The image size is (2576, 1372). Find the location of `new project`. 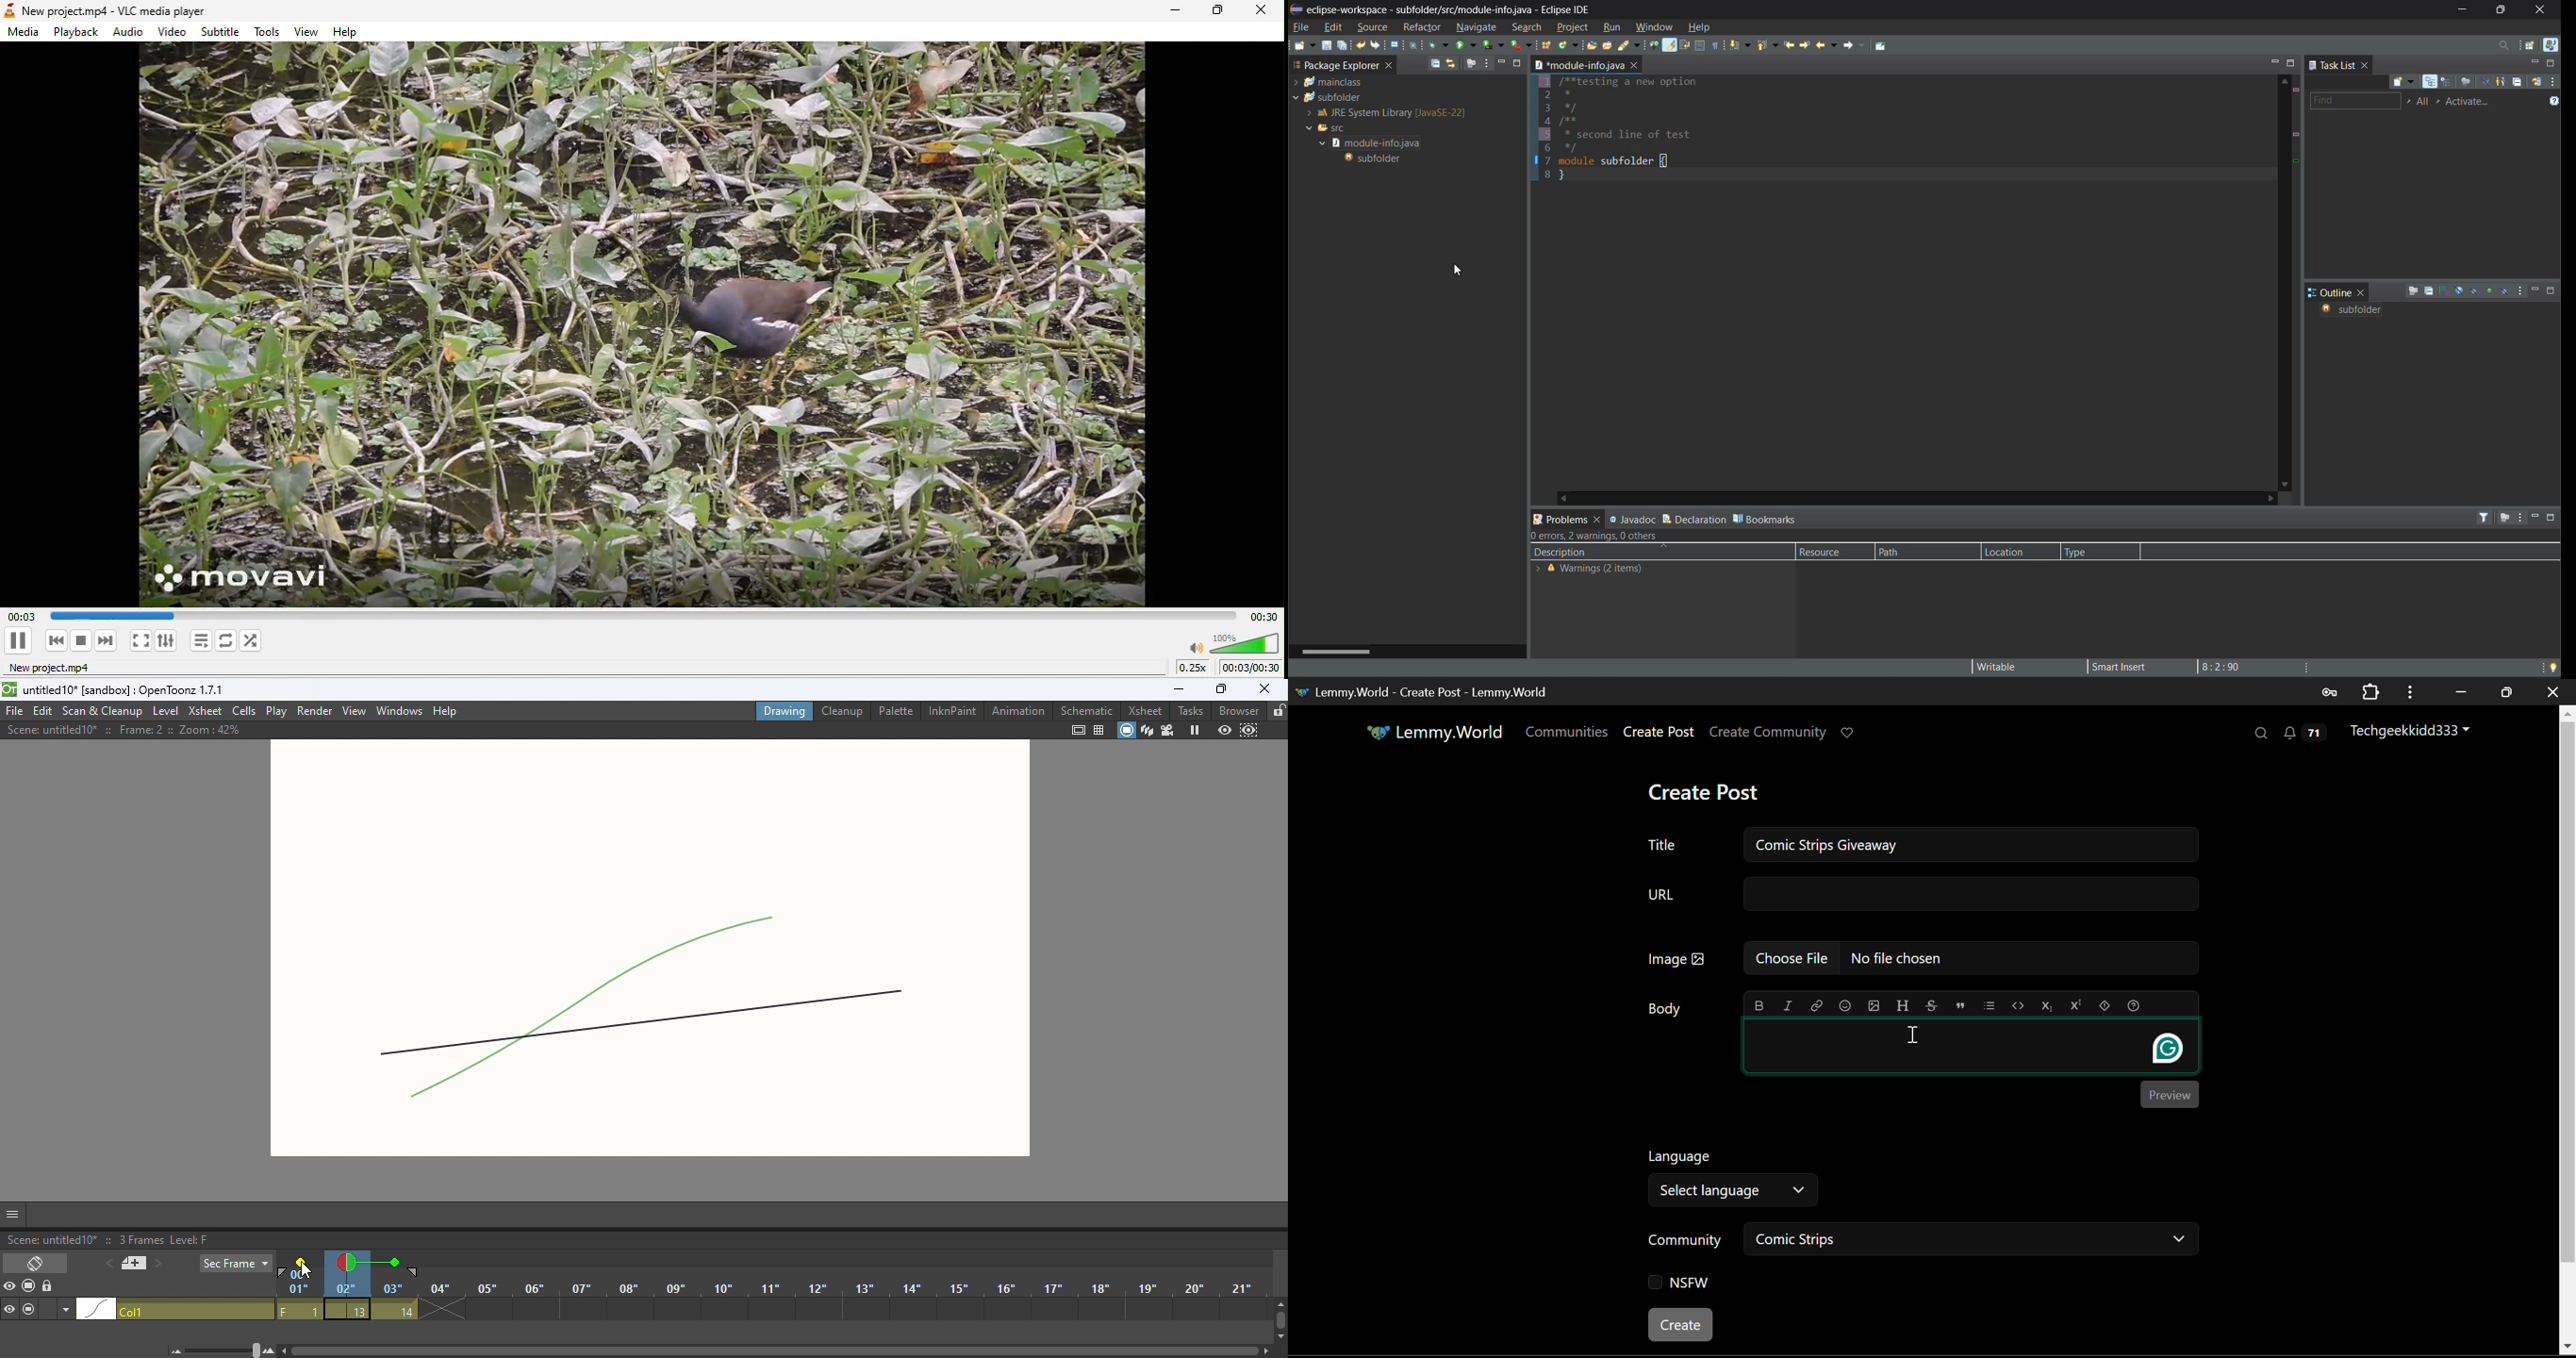

new project is located at coordinates (59, 670).